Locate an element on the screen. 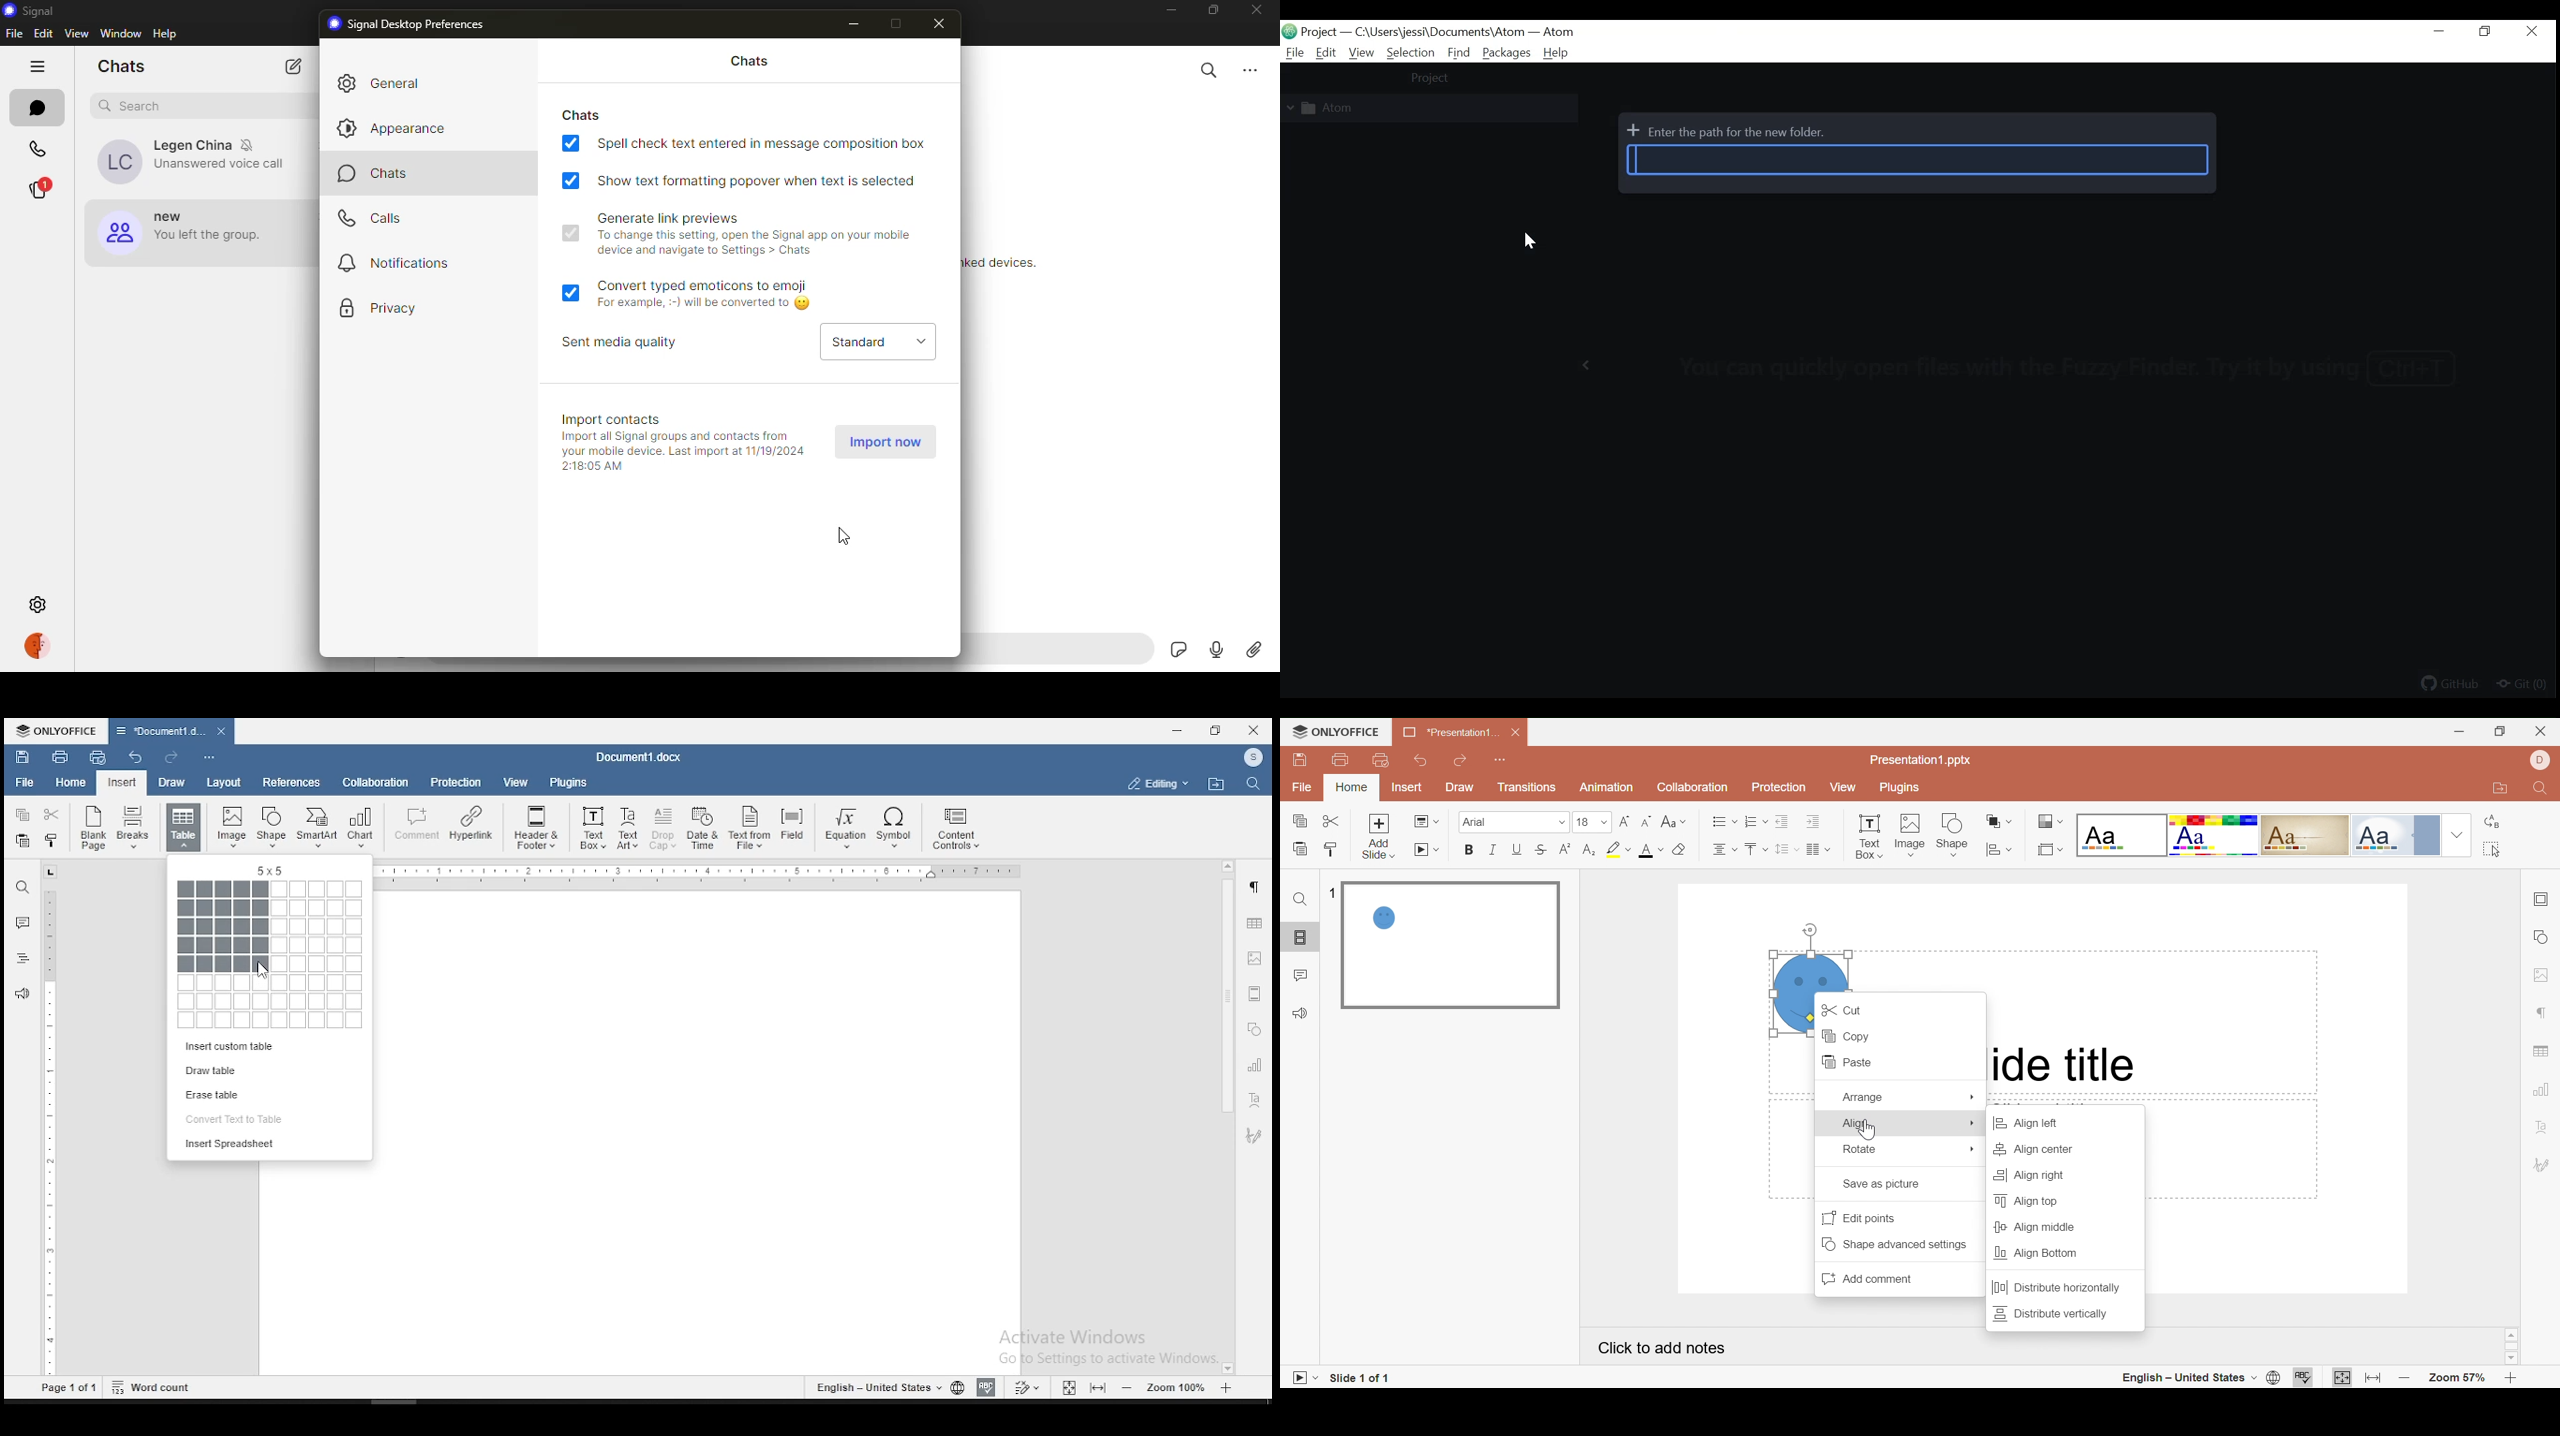  Cut is located at coordinates (1333, 821).